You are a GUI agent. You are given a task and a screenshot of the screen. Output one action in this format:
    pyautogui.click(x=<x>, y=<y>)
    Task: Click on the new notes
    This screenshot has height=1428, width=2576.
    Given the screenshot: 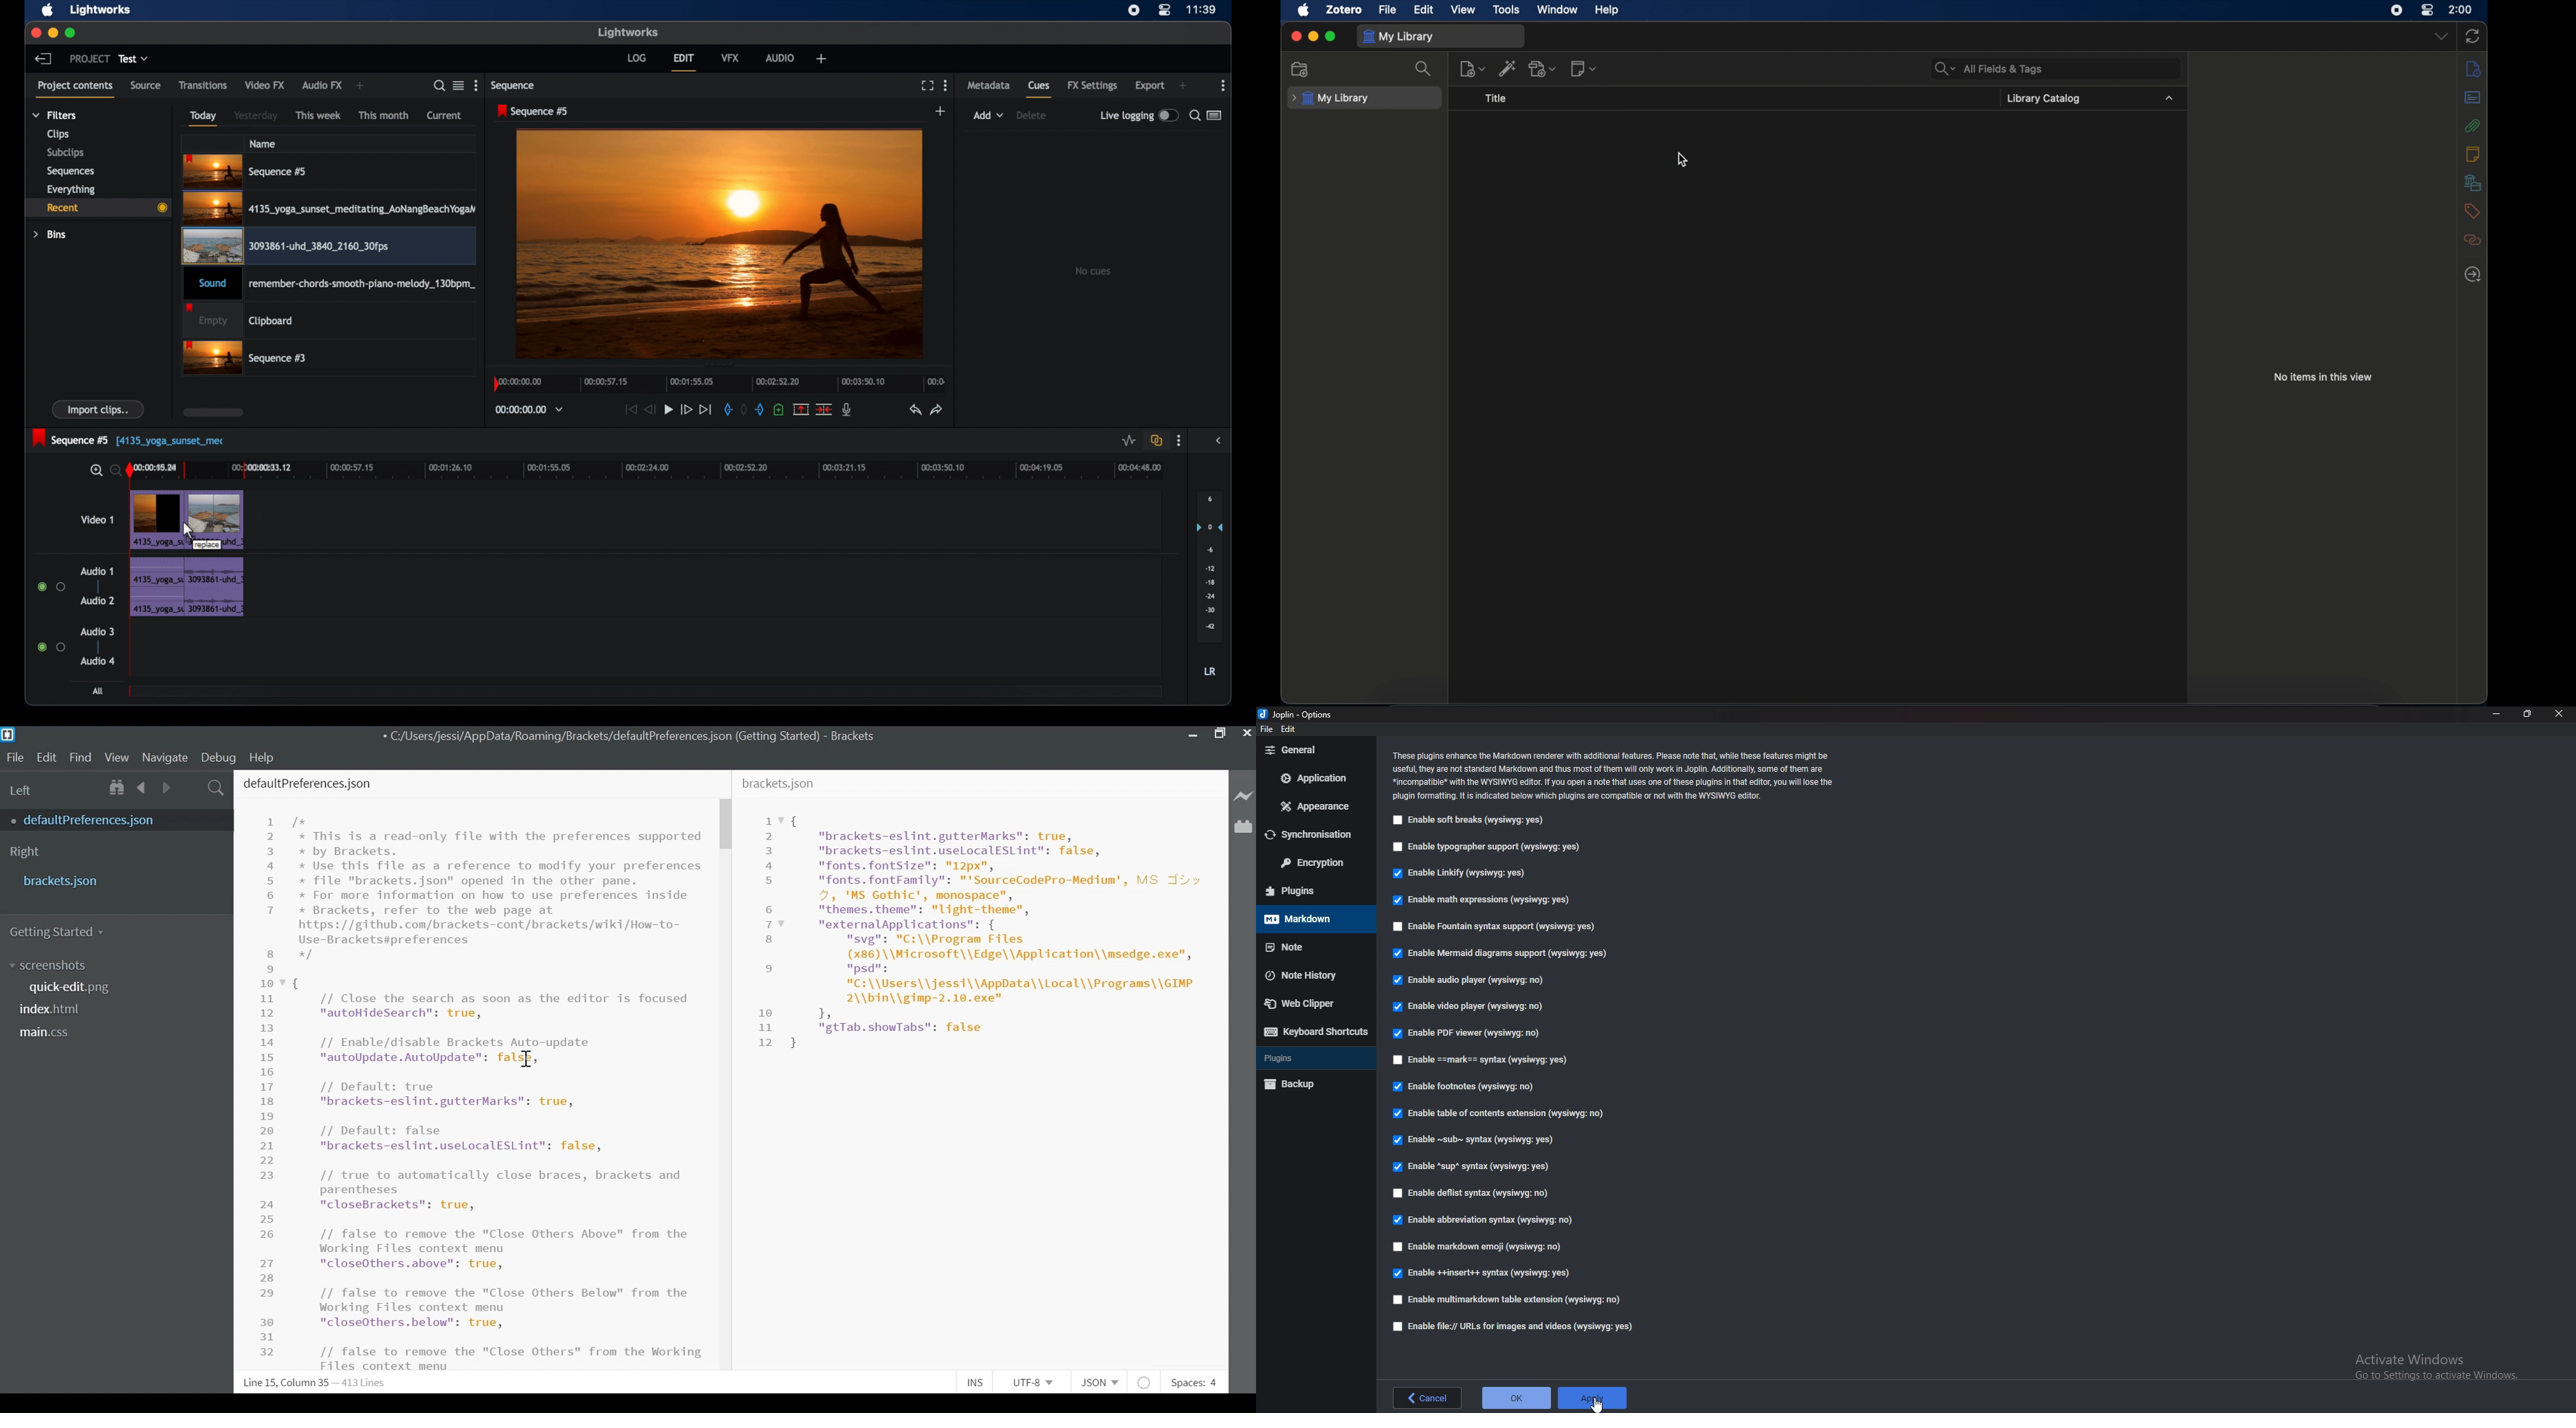 What is the action you would take?
    pyautogui.click(x=1585, y=69)
    